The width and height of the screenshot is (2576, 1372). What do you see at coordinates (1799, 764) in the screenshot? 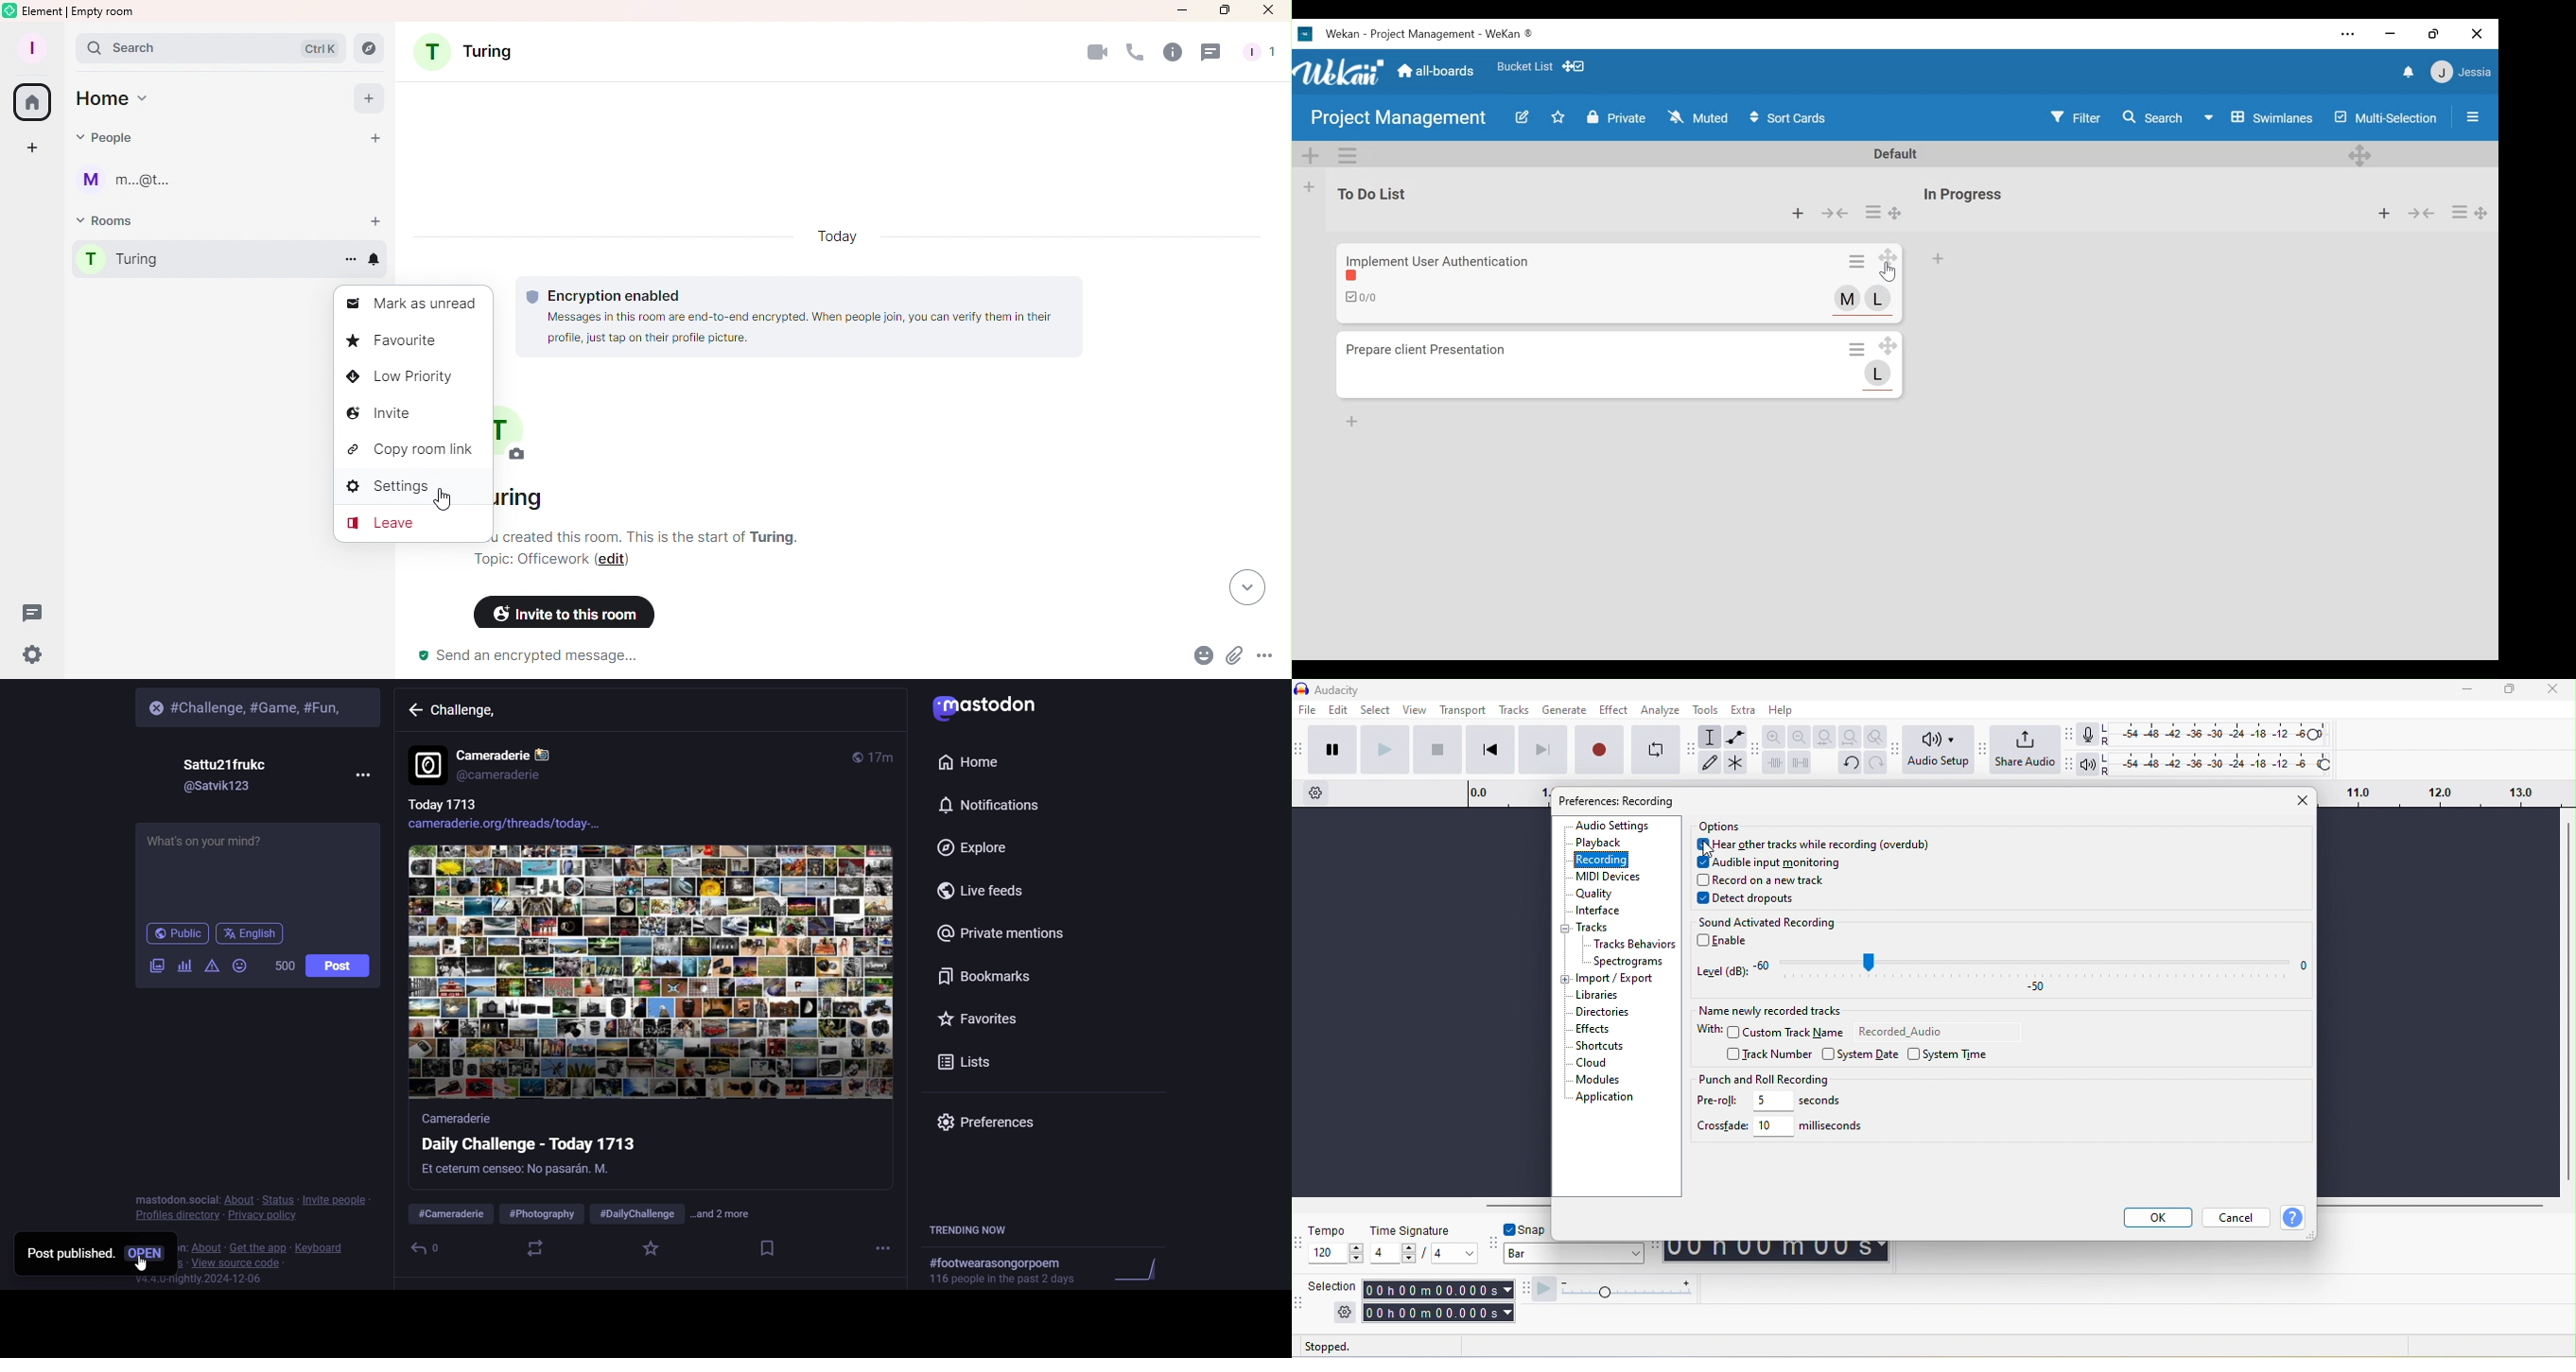
I see `silence audio selection` at bounding box center [1799, 764].